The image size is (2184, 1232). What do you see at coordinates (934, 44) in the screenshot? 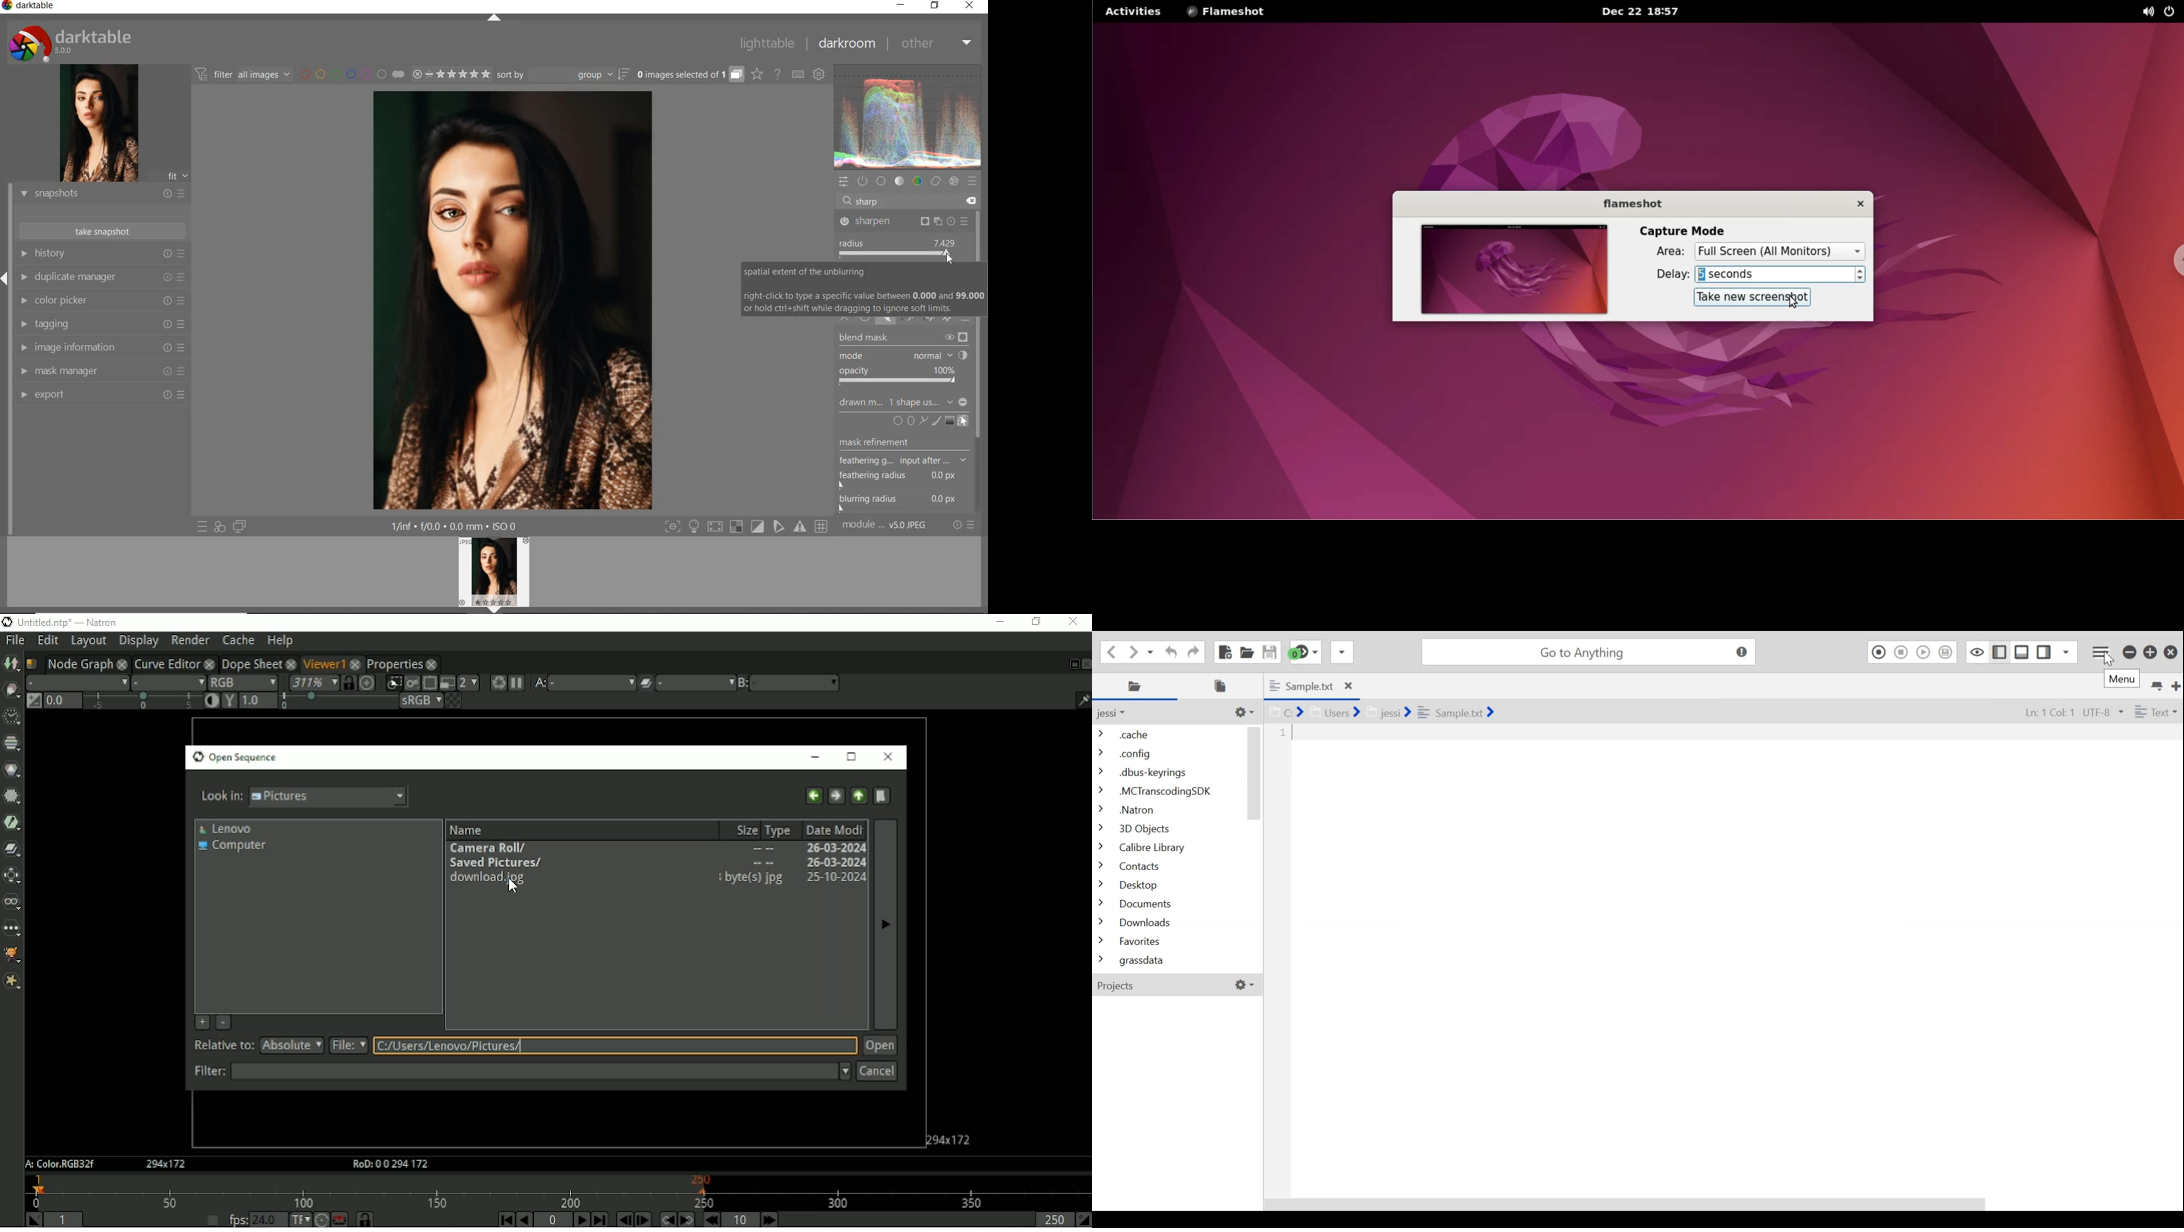
I see `other` at bounding box center [934, 44].